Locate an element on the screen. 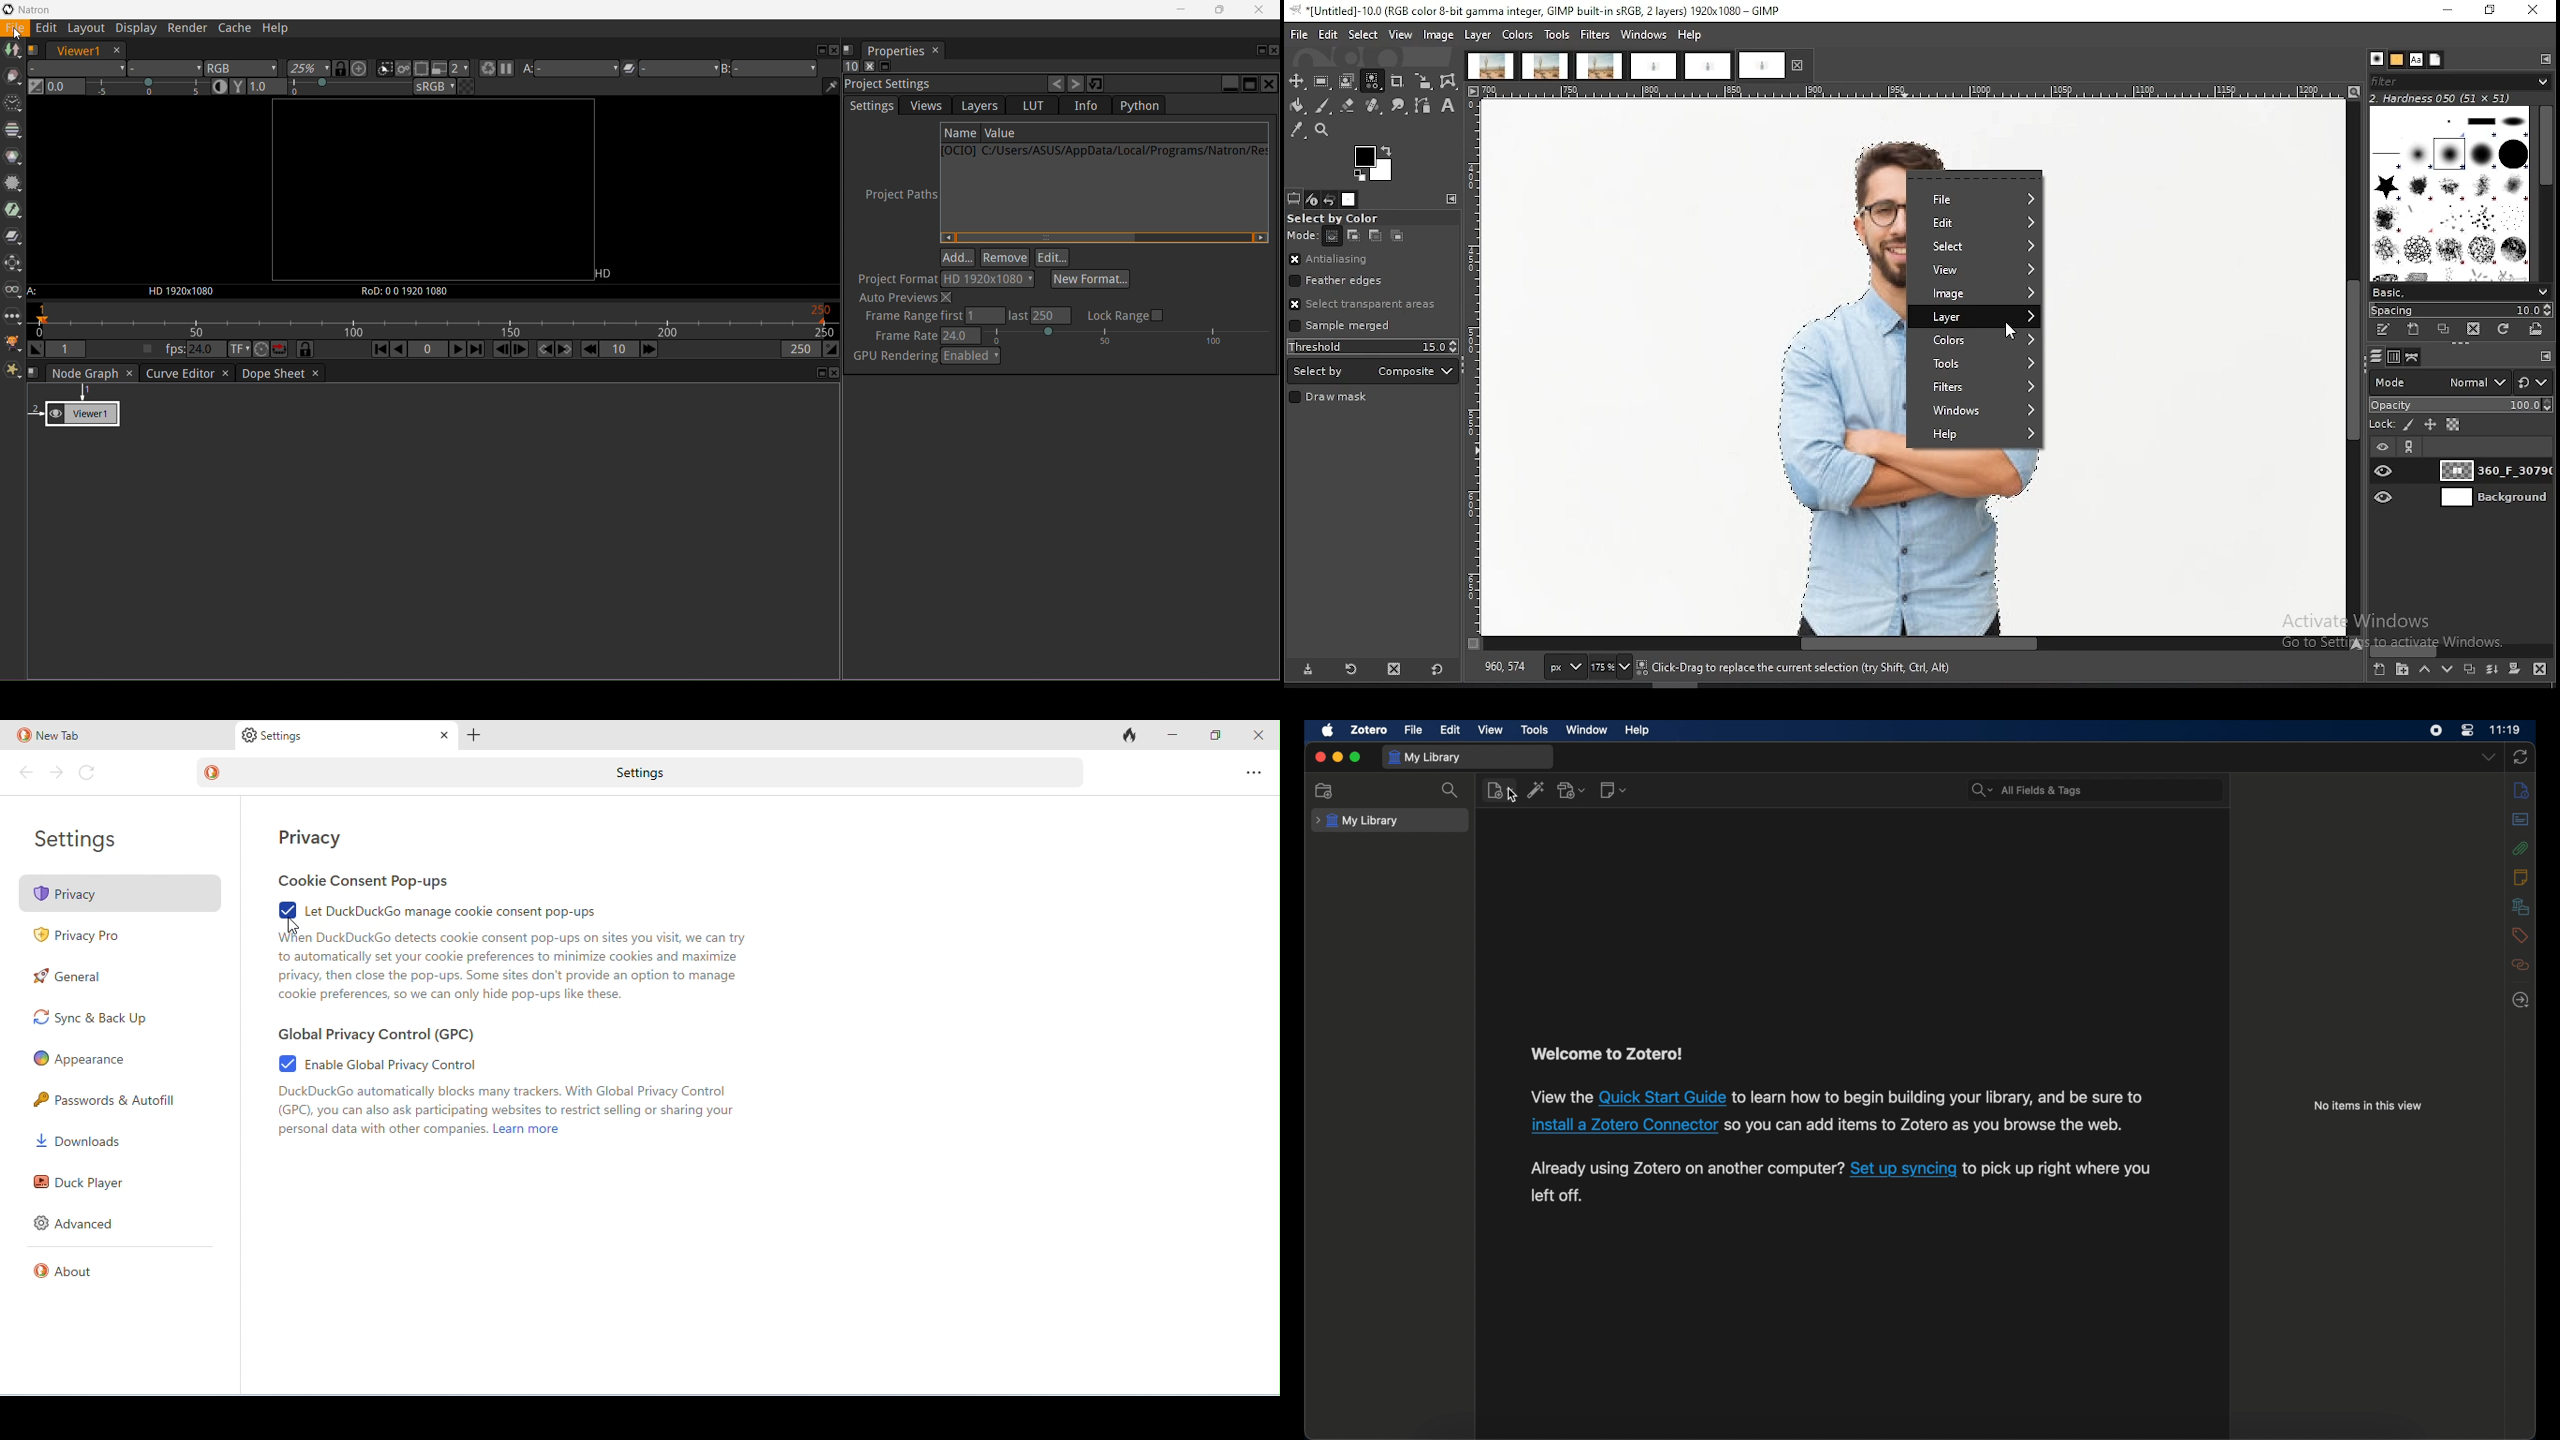 The height and width of the screenshot is (1456, 2576). add item by identifier is located at coordinates (1536, 789).